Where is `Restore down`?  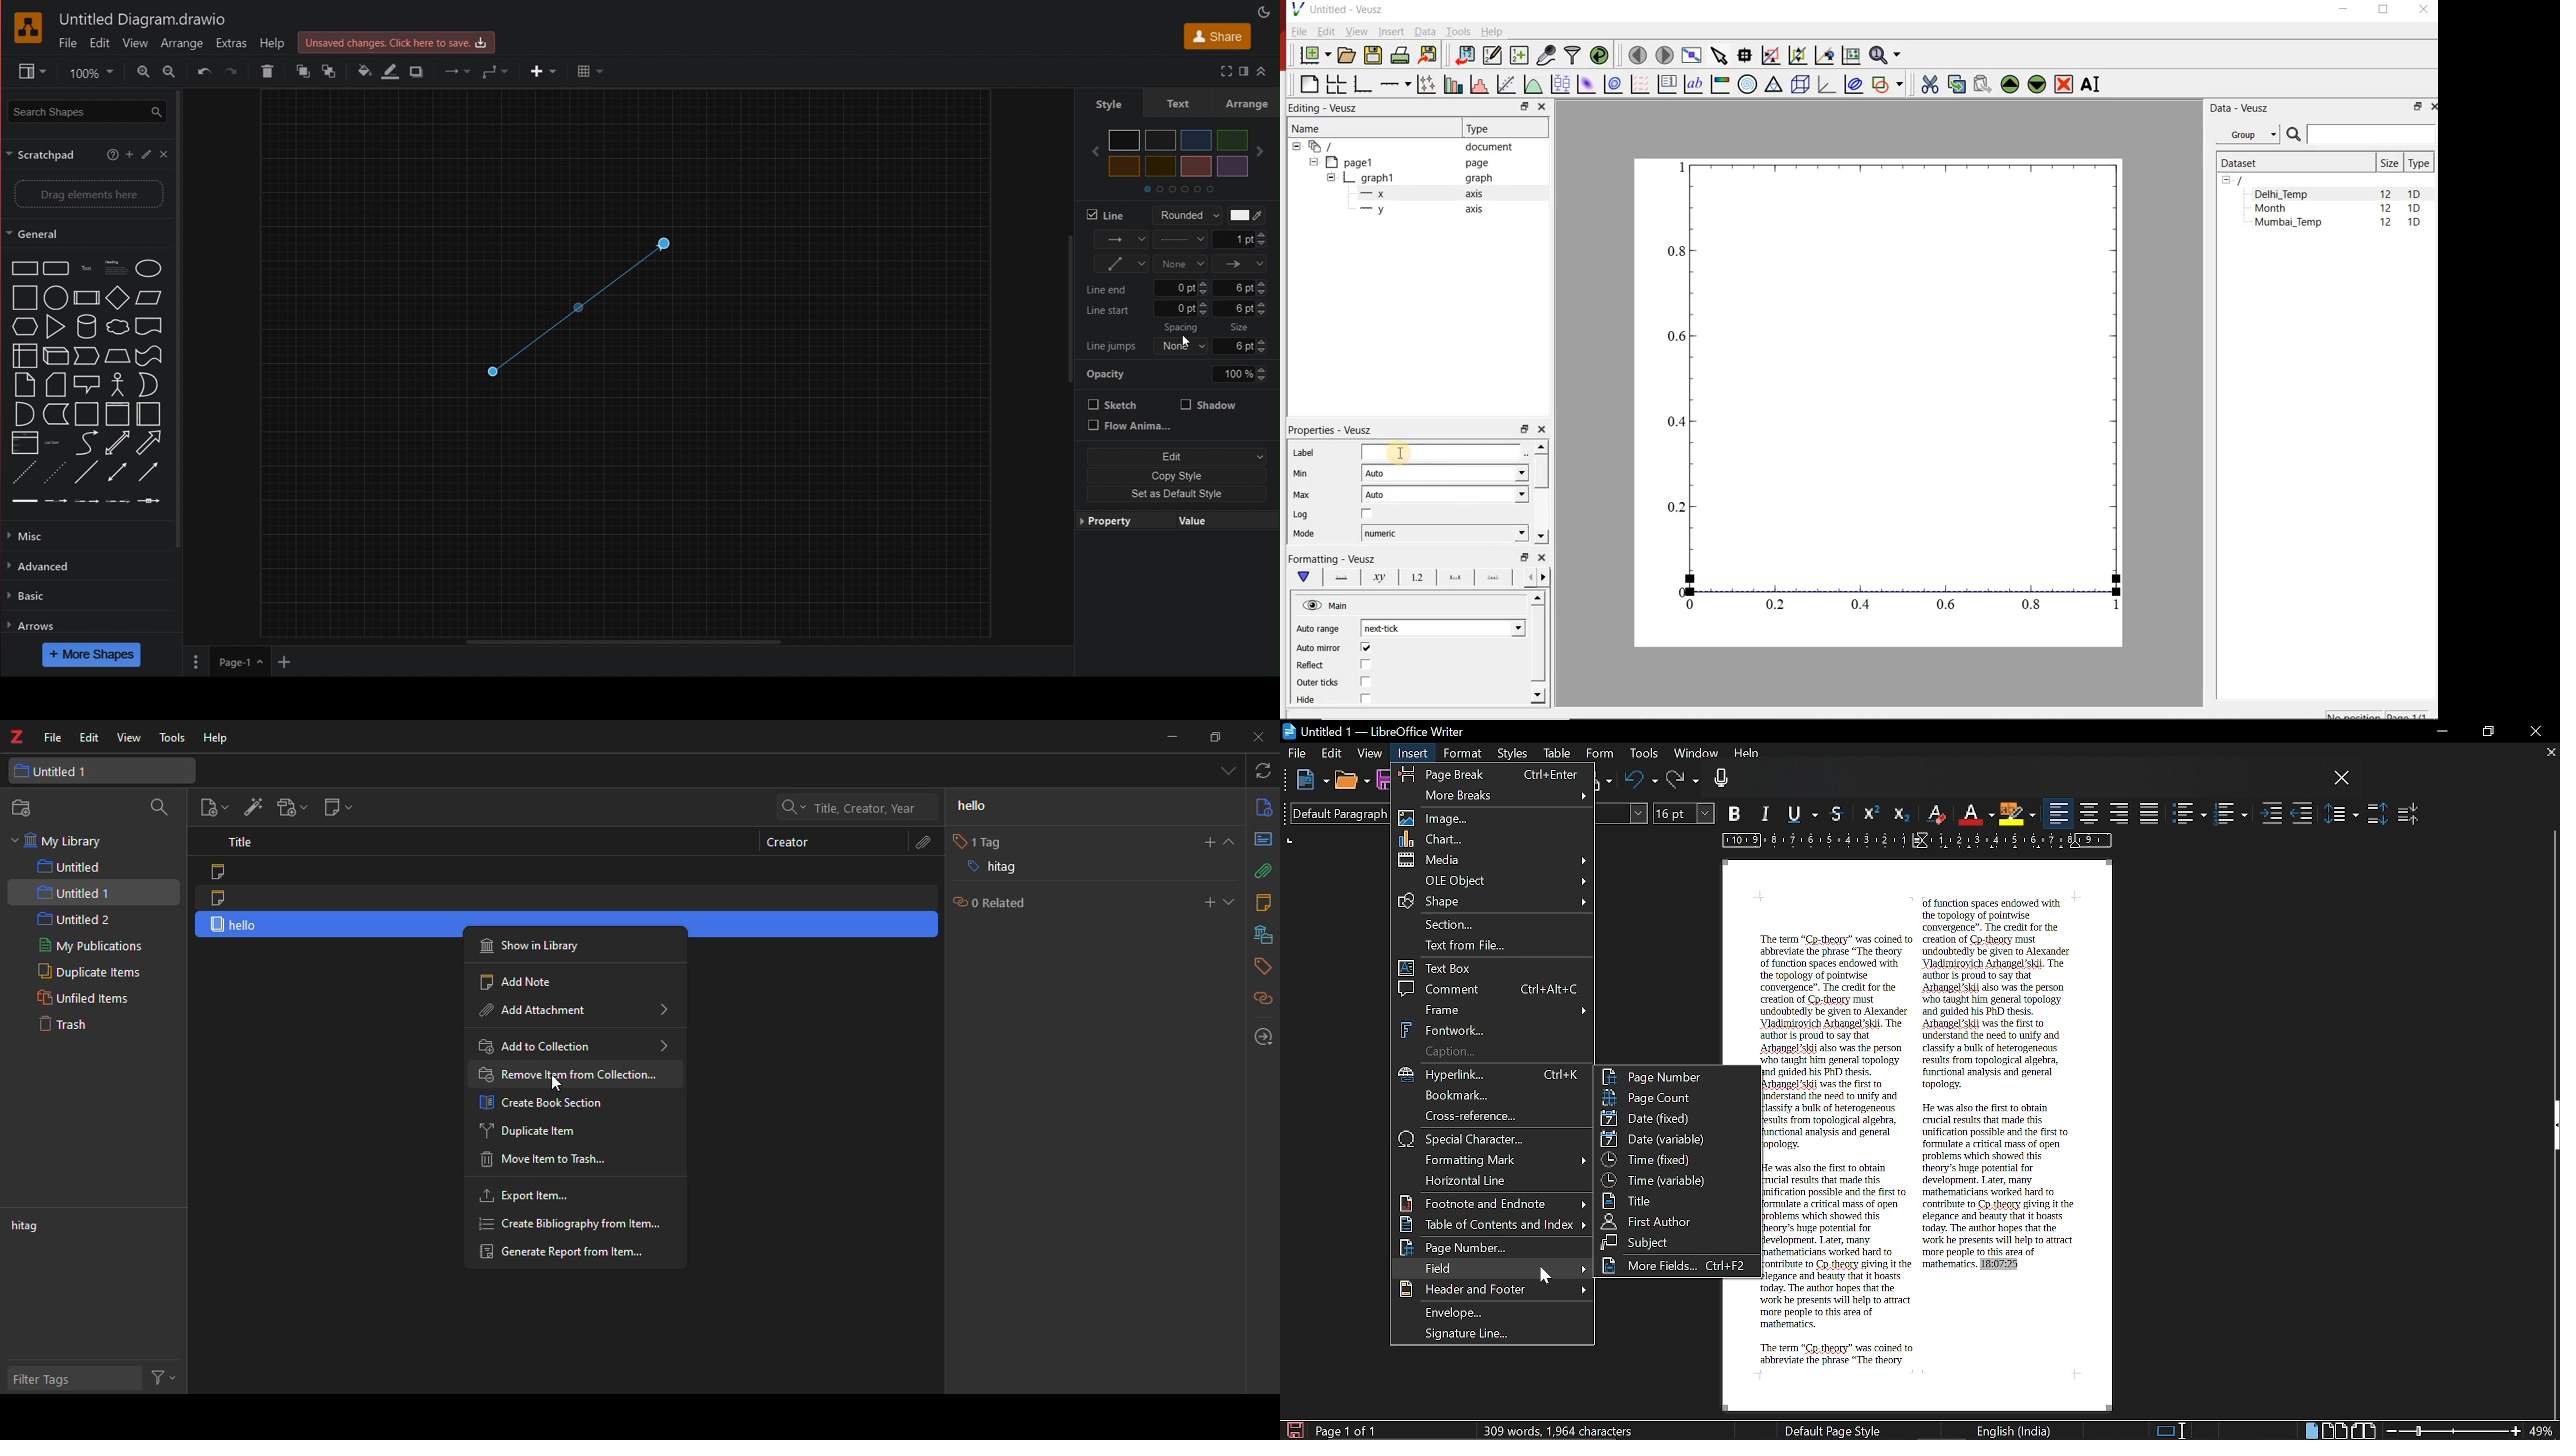 Restore down is located at coordinates (2486, 732).